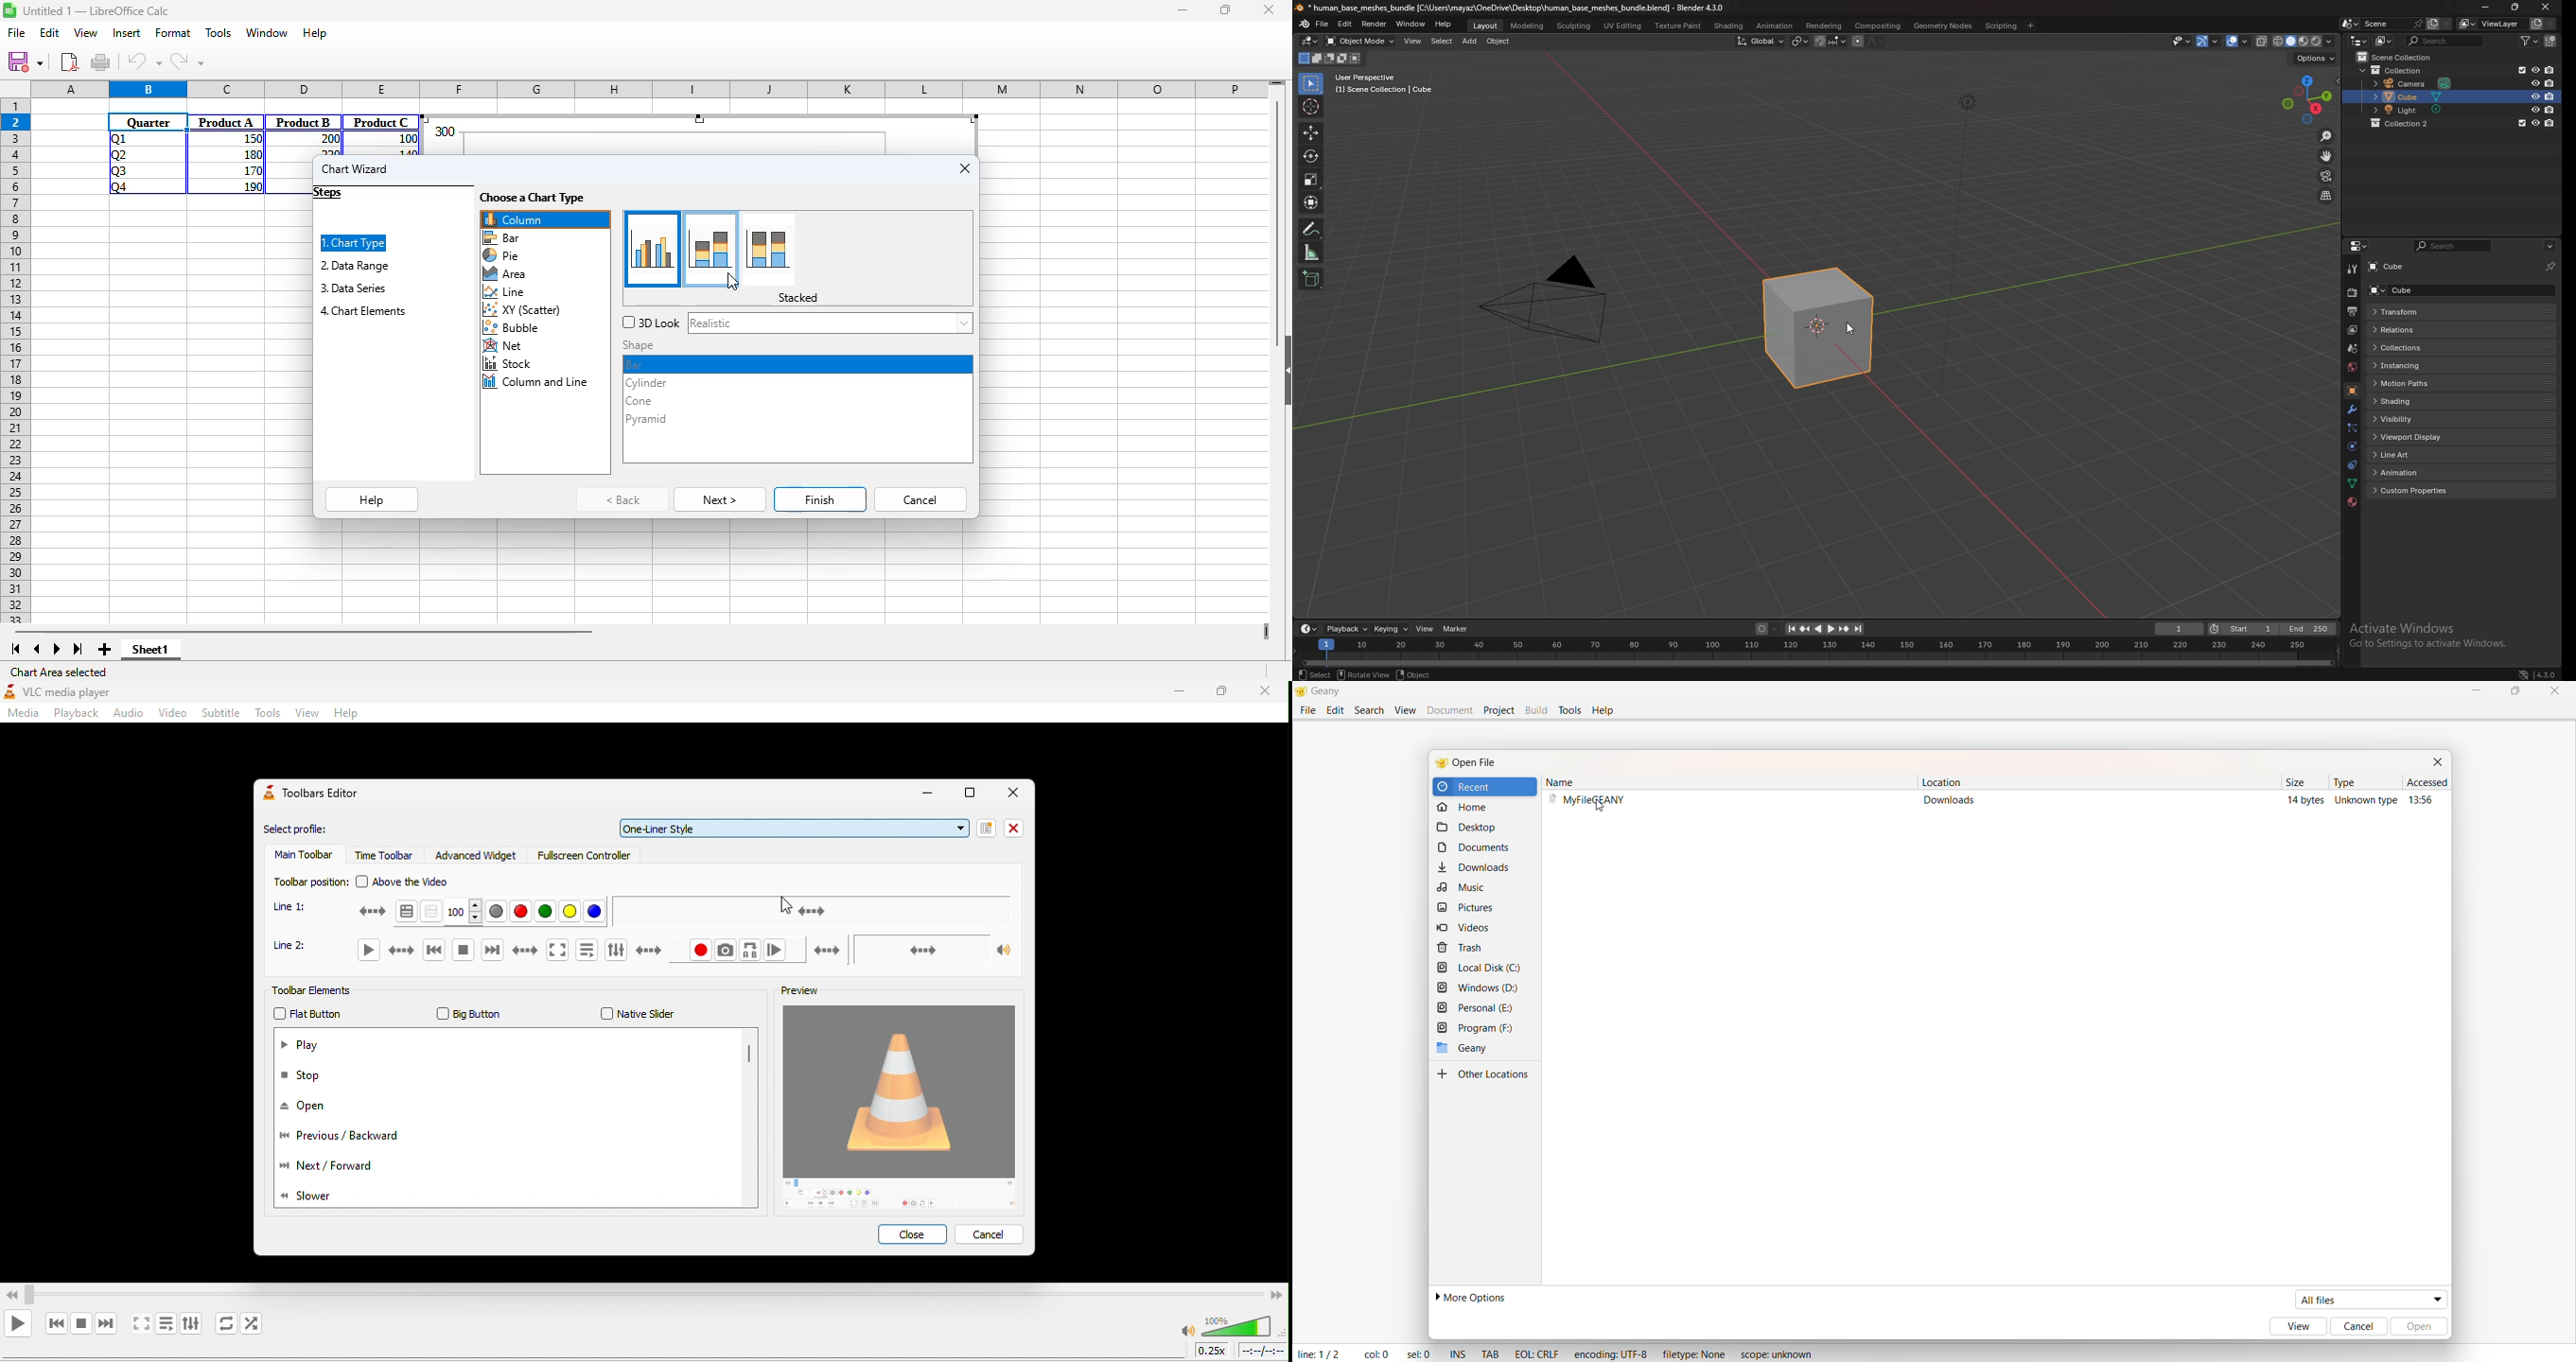 The width and height of the screenshot is (2576, 1372). I want to click on delete scene, so click(2447, 23).